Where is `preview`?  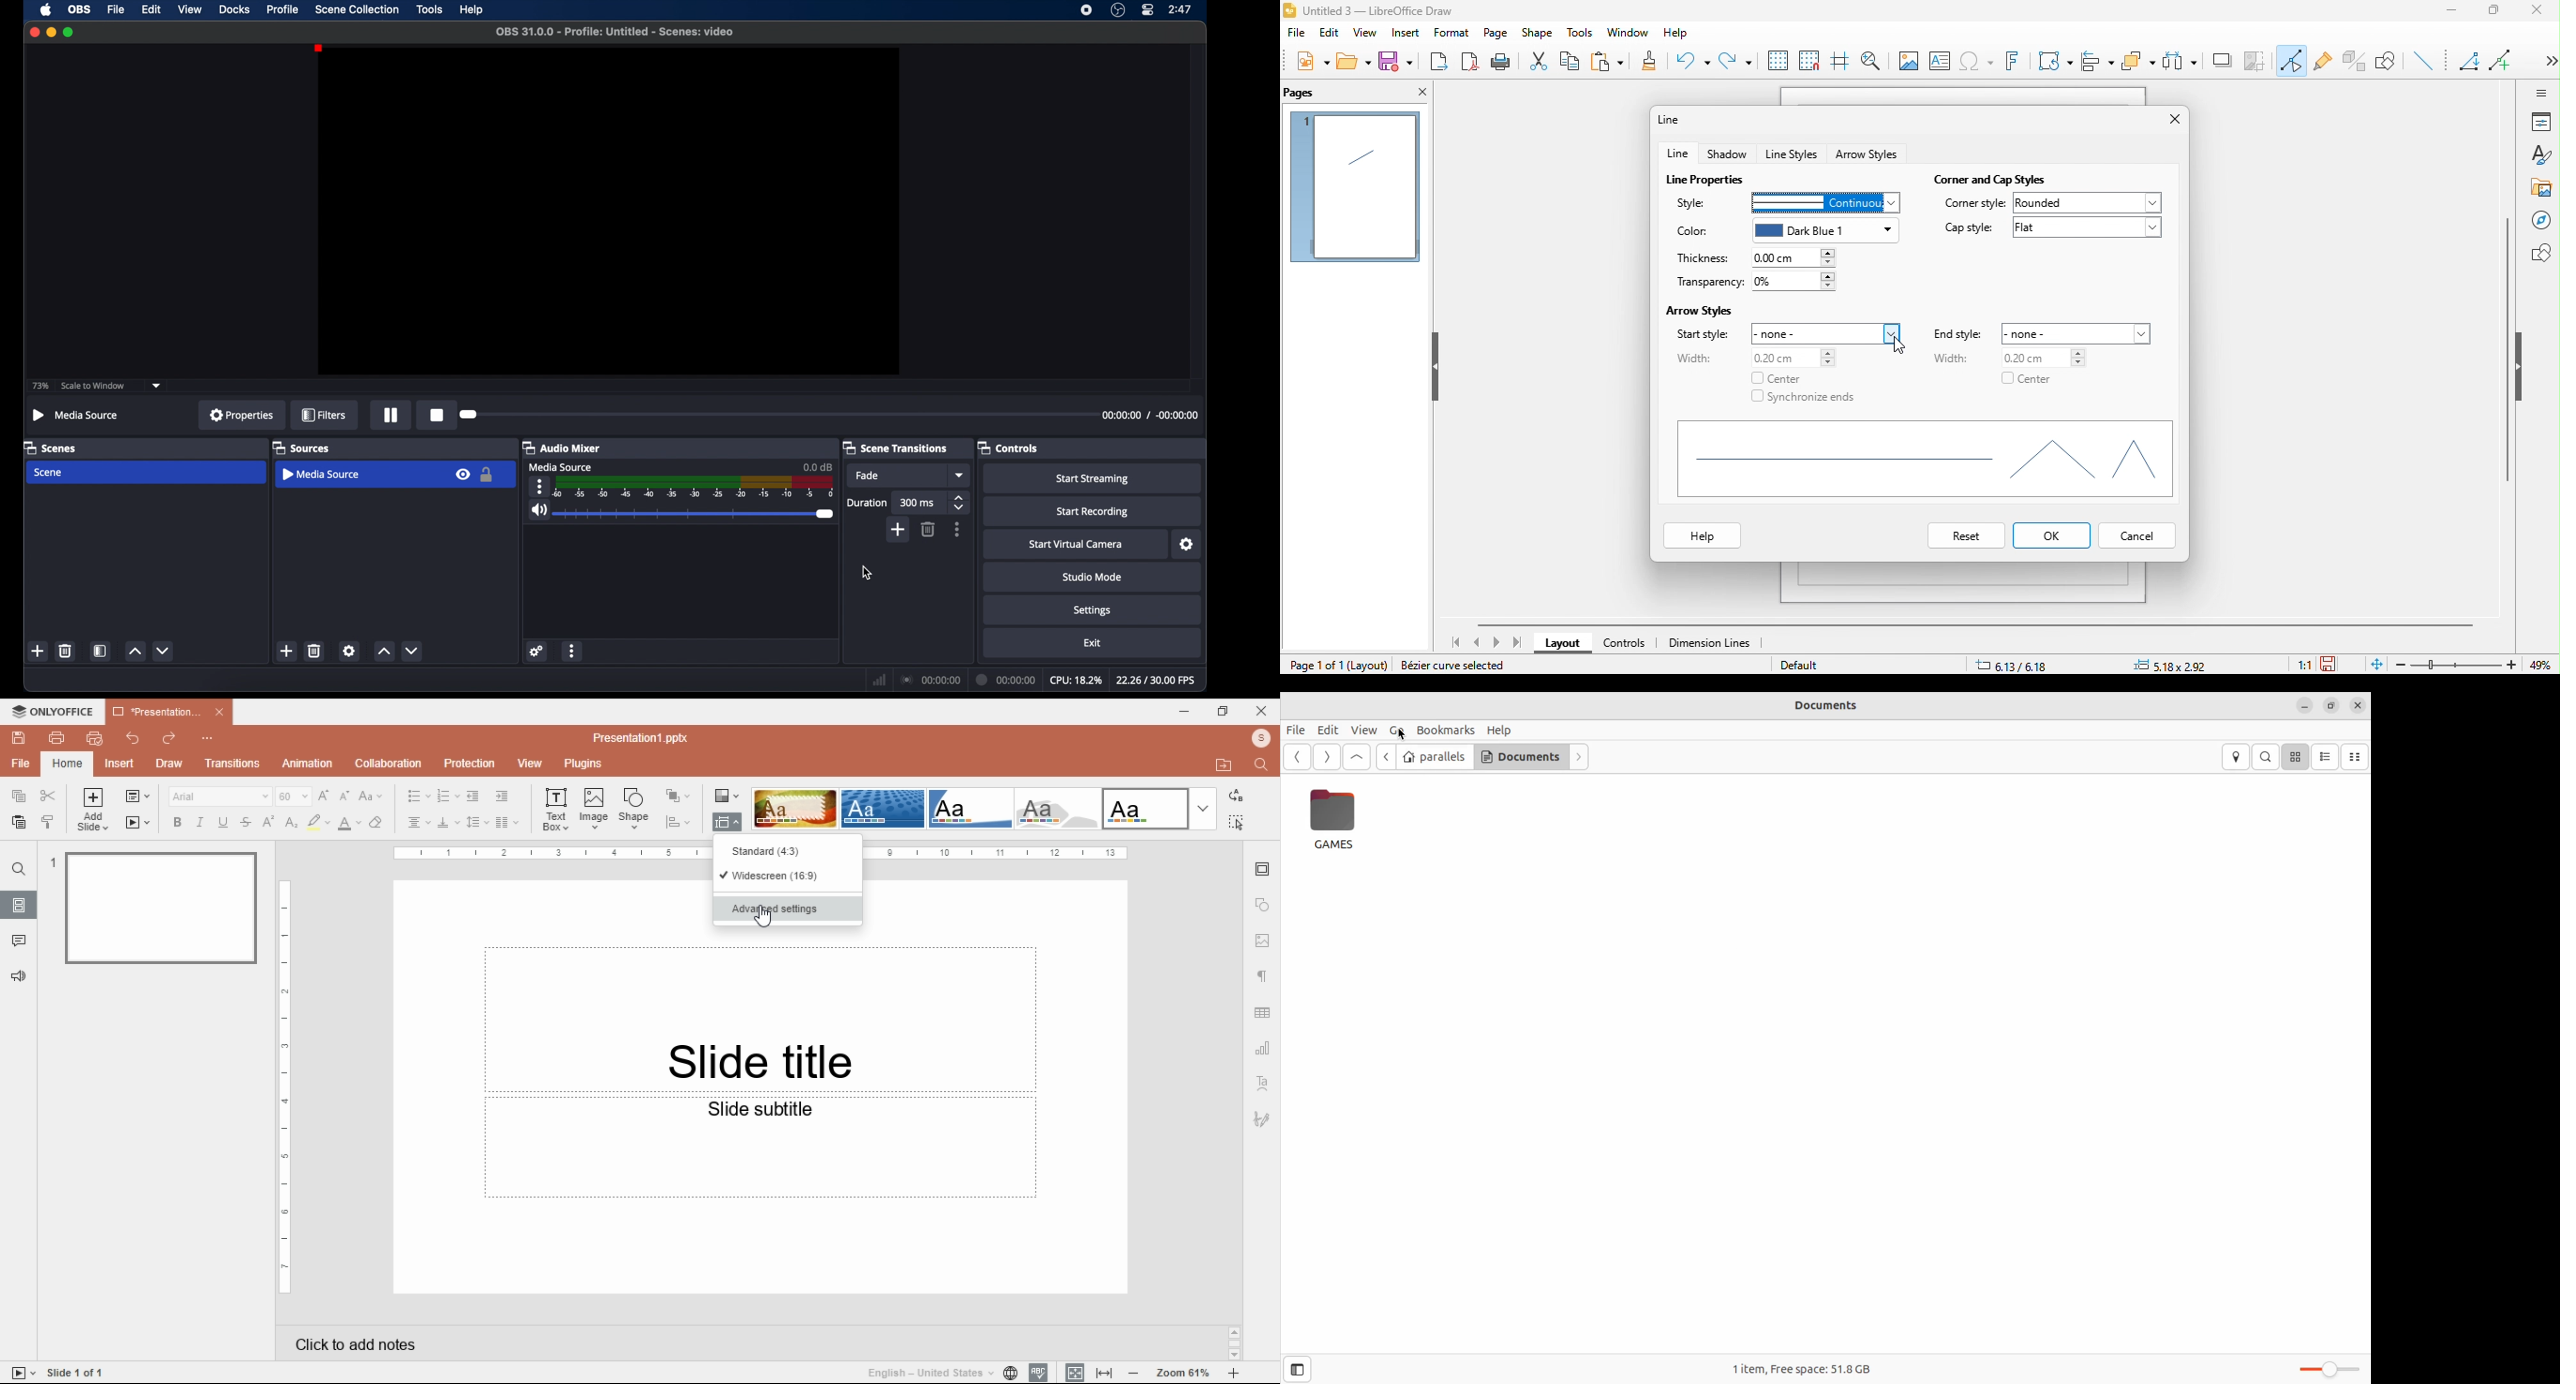 preview is located at coordinates (606, 210).